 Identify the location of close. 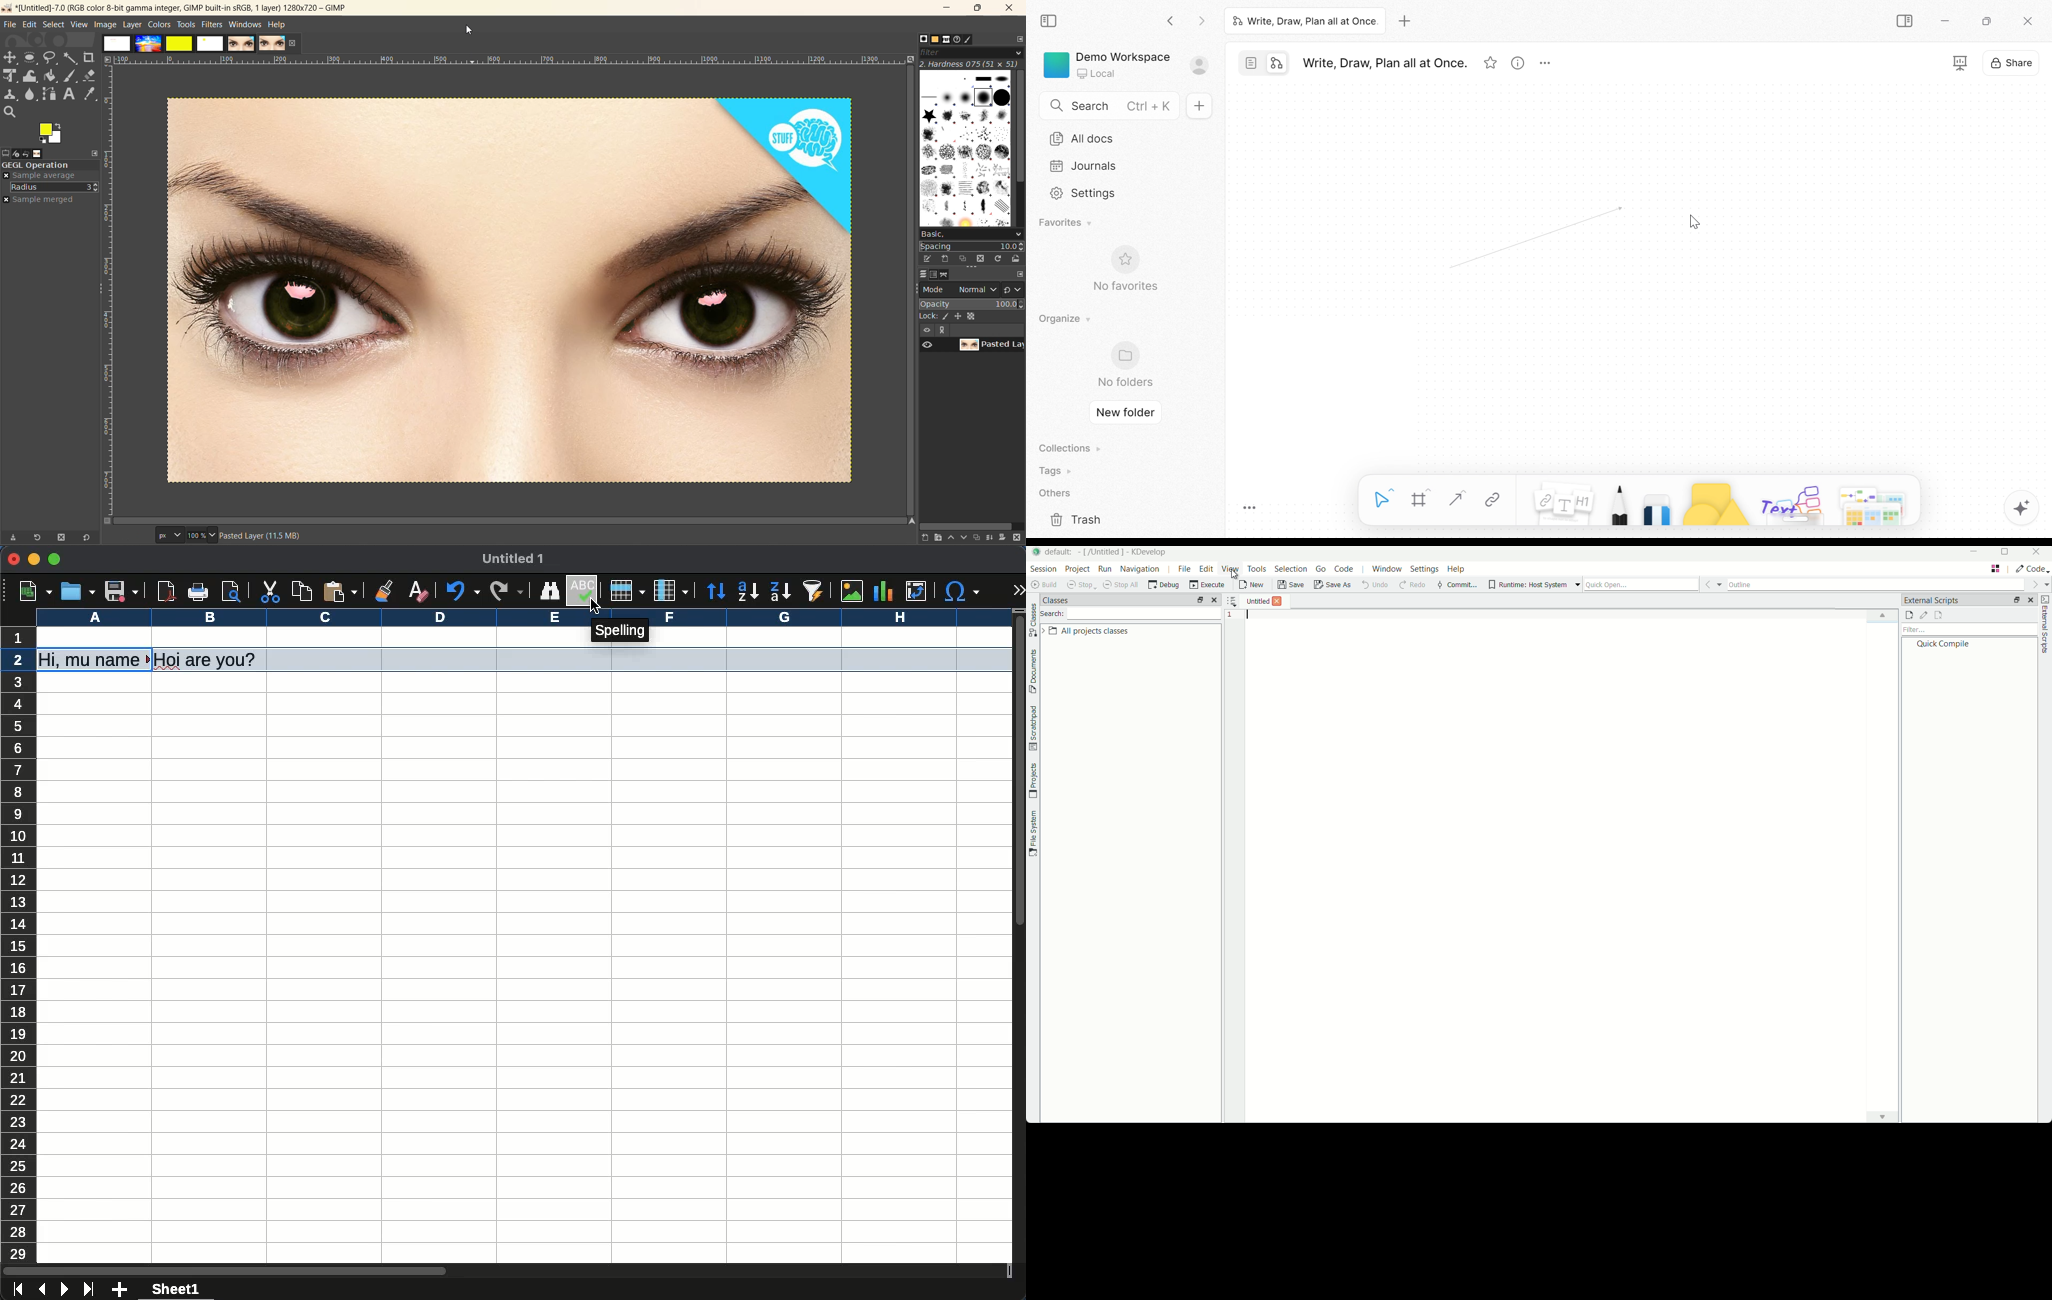
(13, 559).